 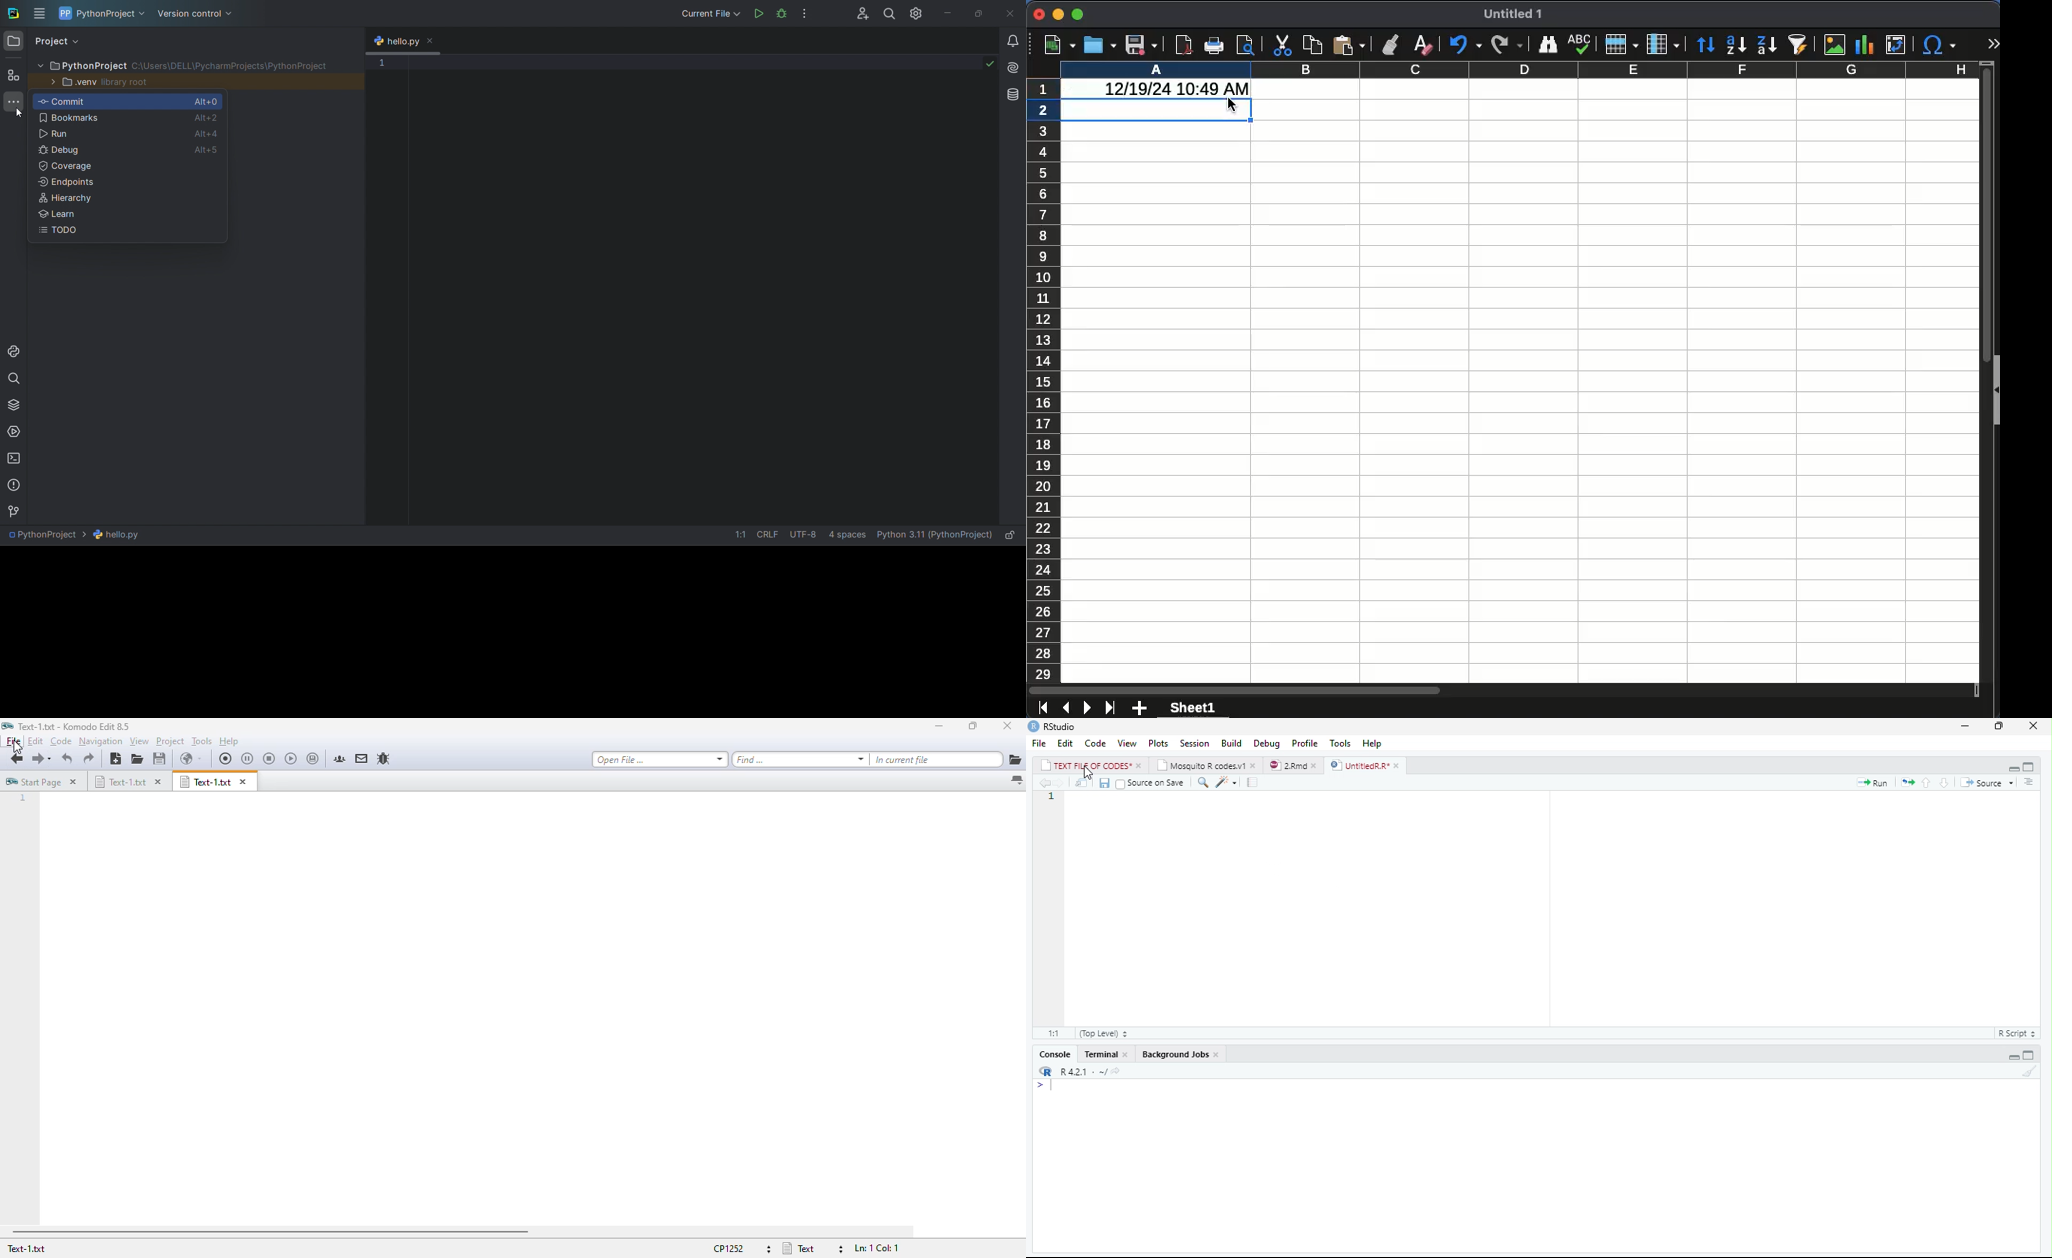 I want to click on close, so click(x=1254, y=766).